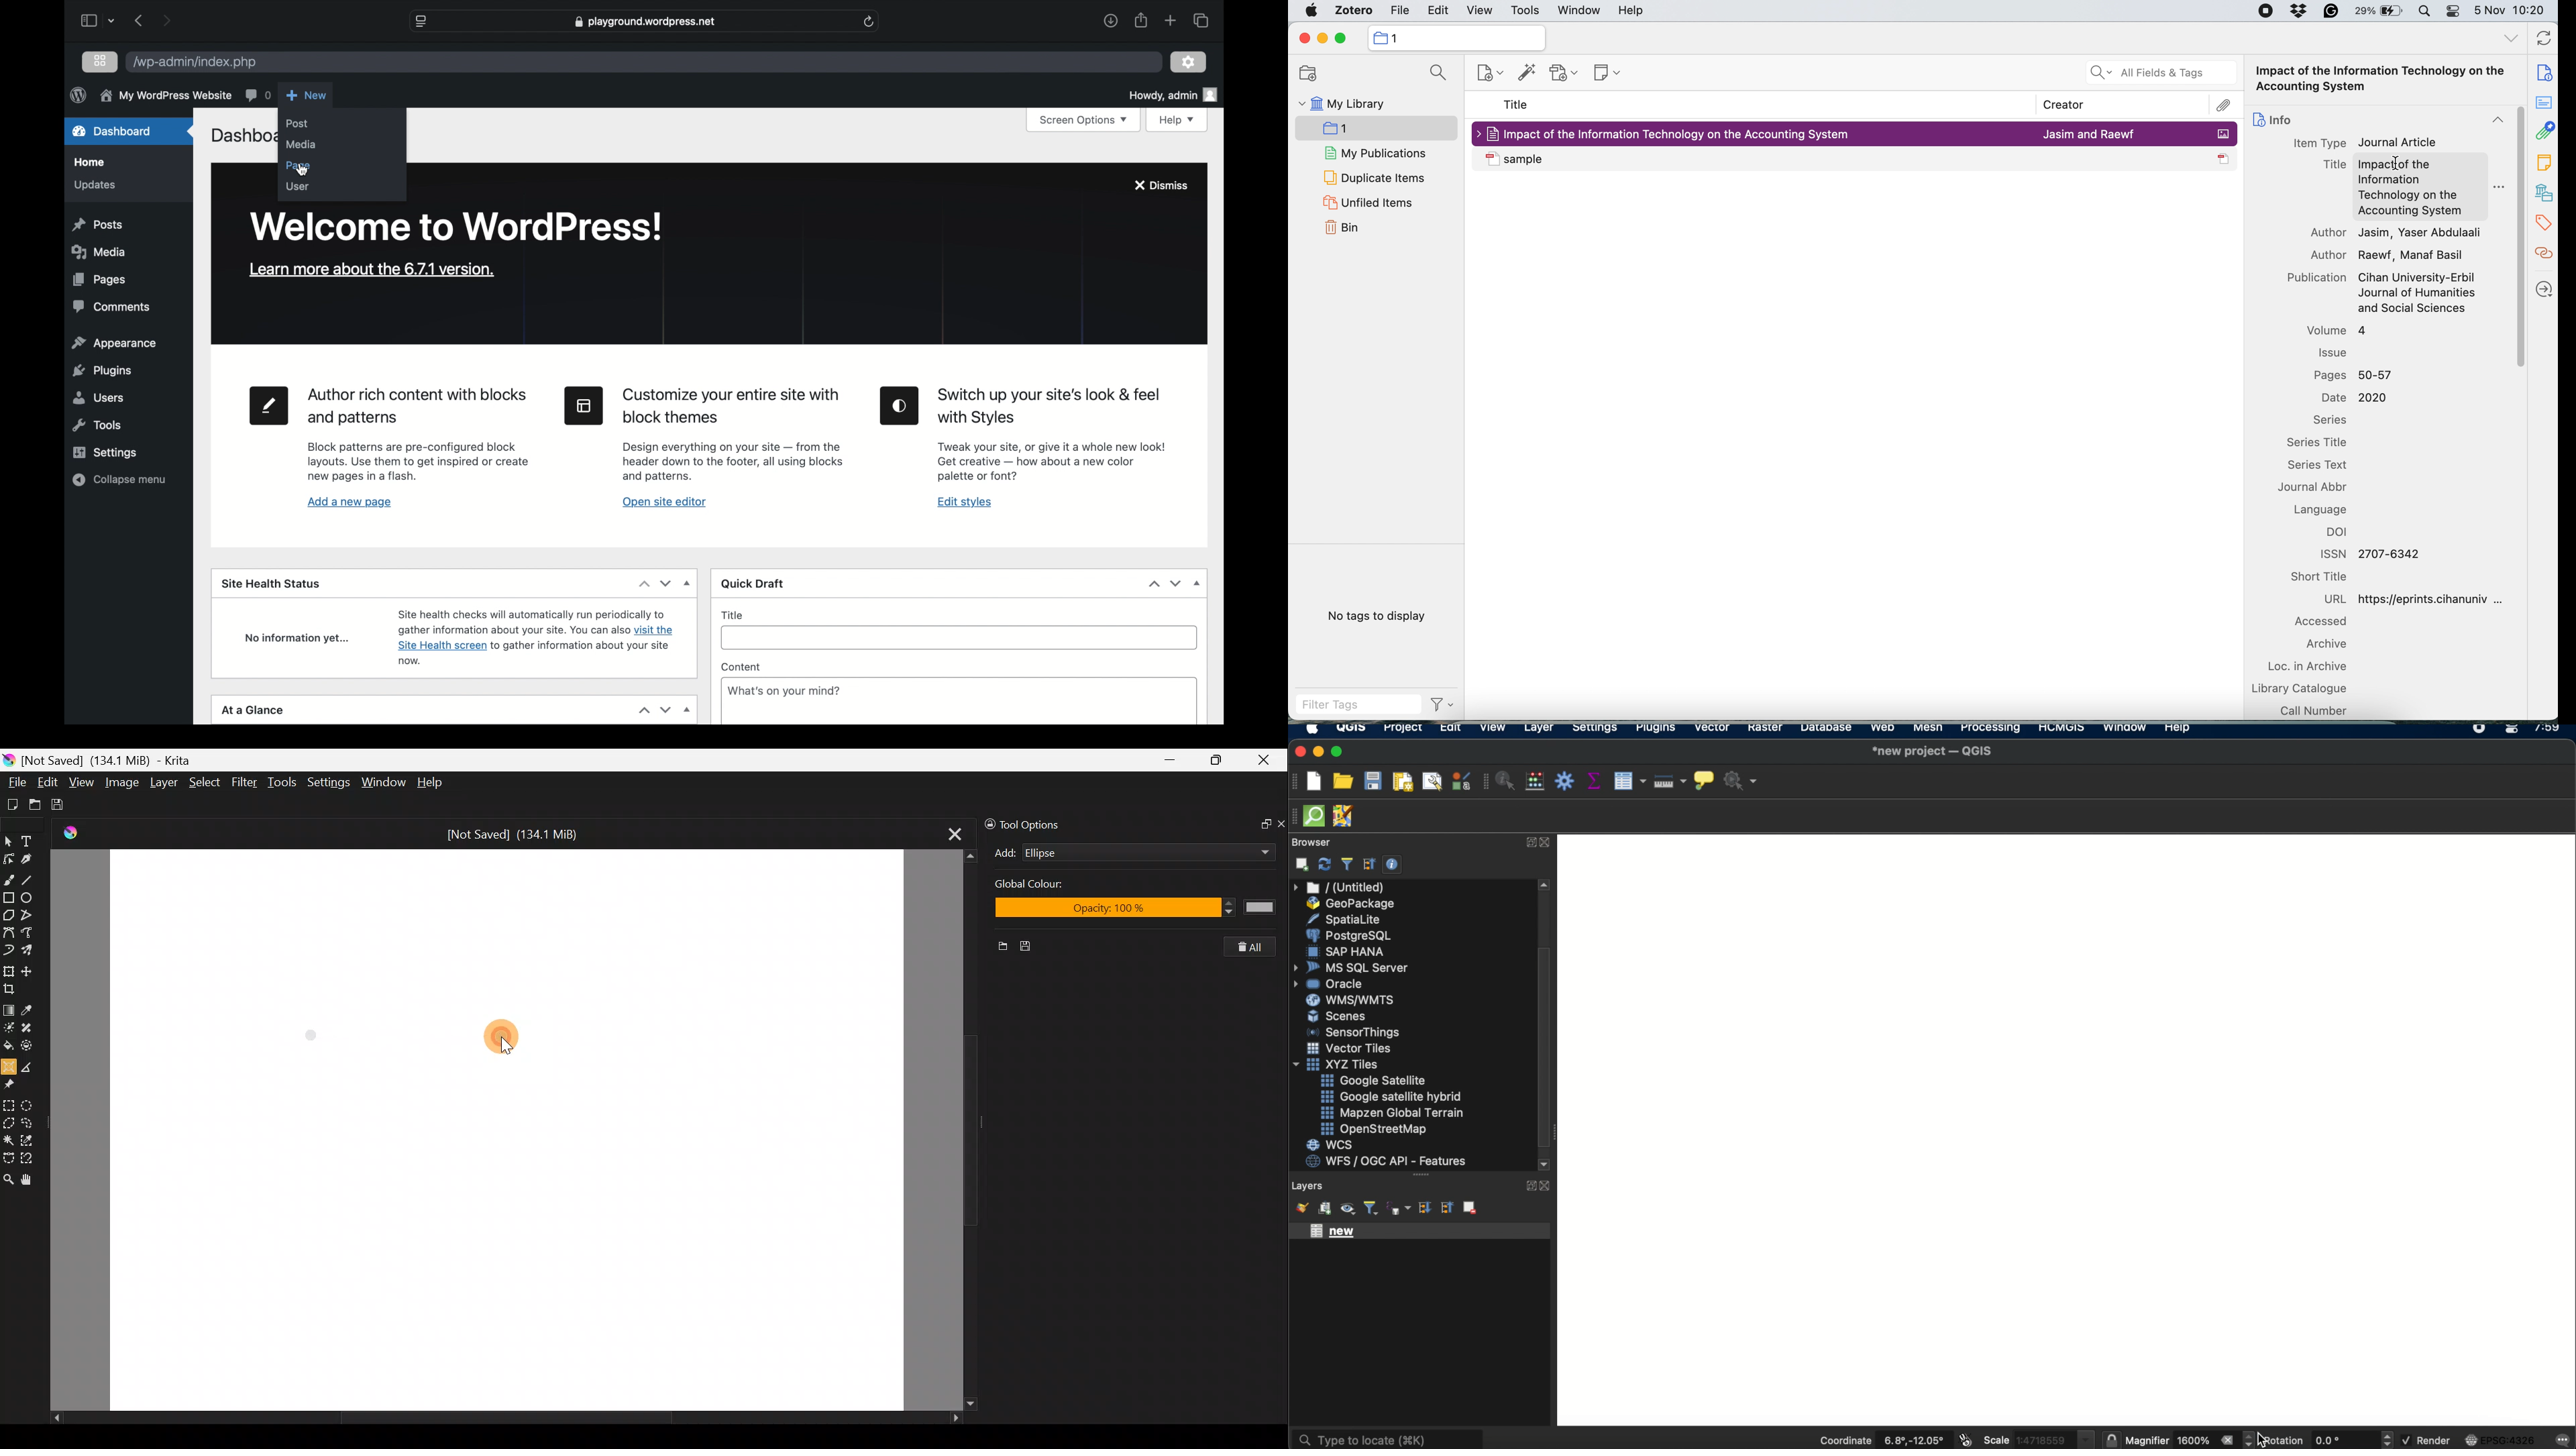 This screenshot has width=2576, height=1456. I want to click on Freehand selection tool, so click(32, 1122).